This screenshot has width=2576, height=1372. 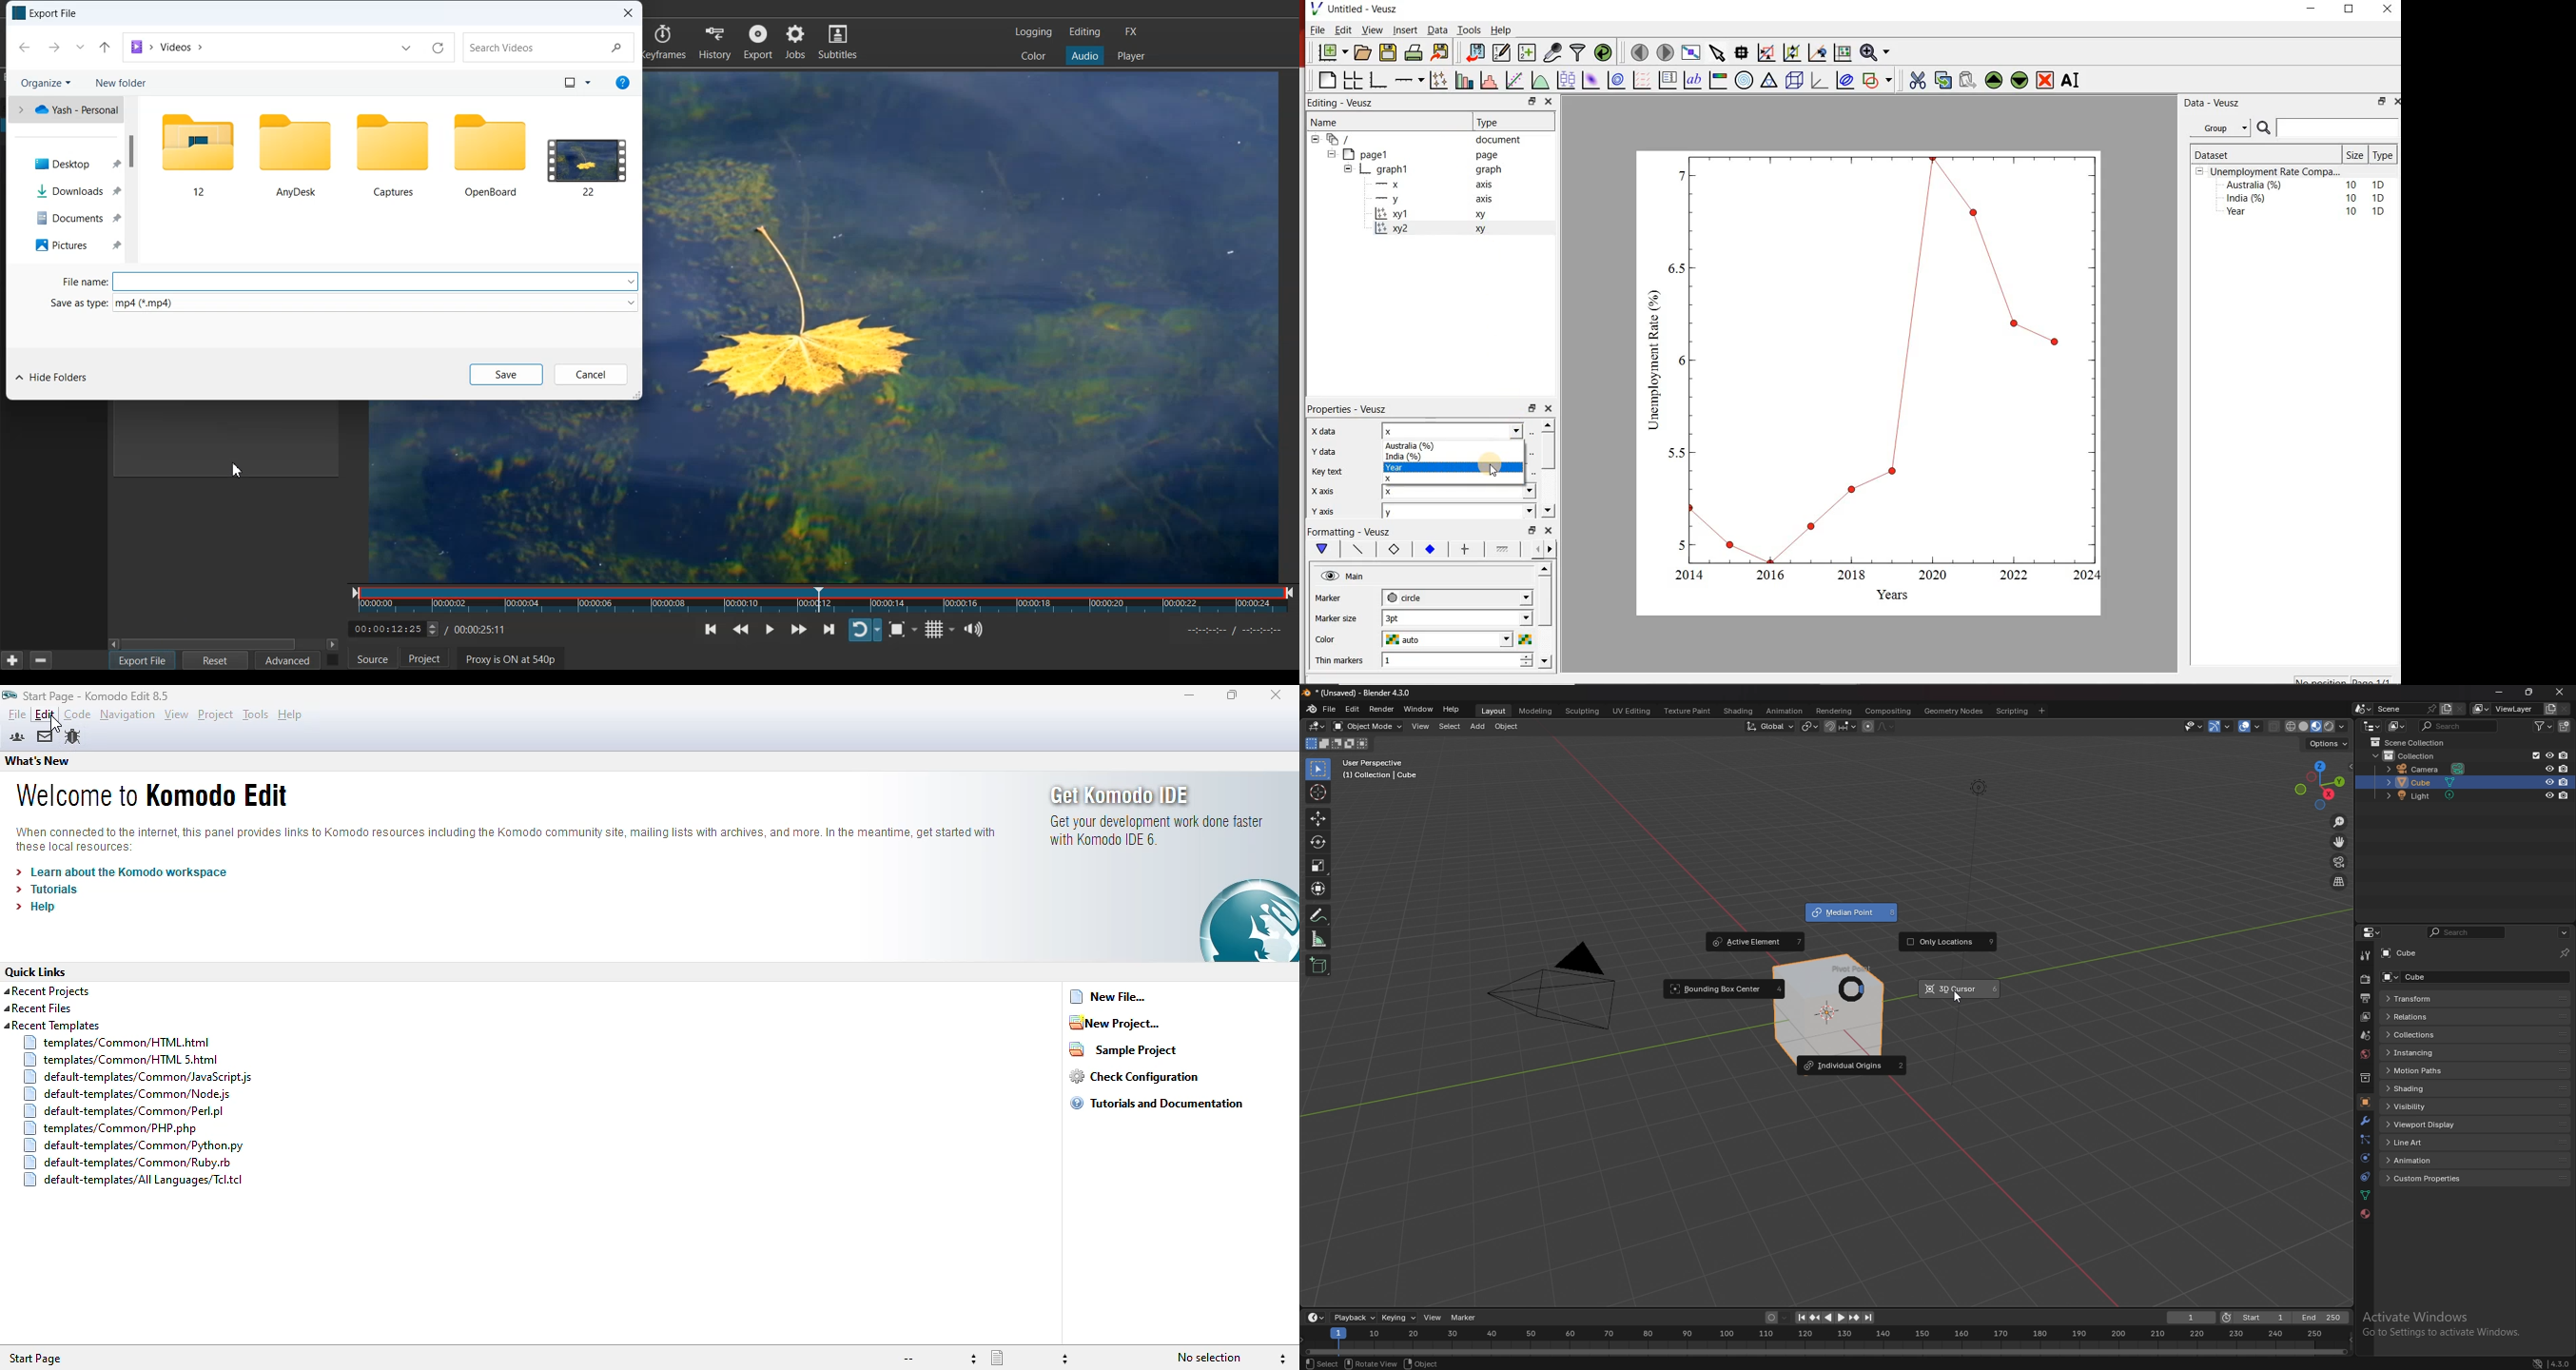 What do you see at coordinates (1877, 51) in the screenshot?
I see `zoom funtions` at bounding box center [1877, 51].